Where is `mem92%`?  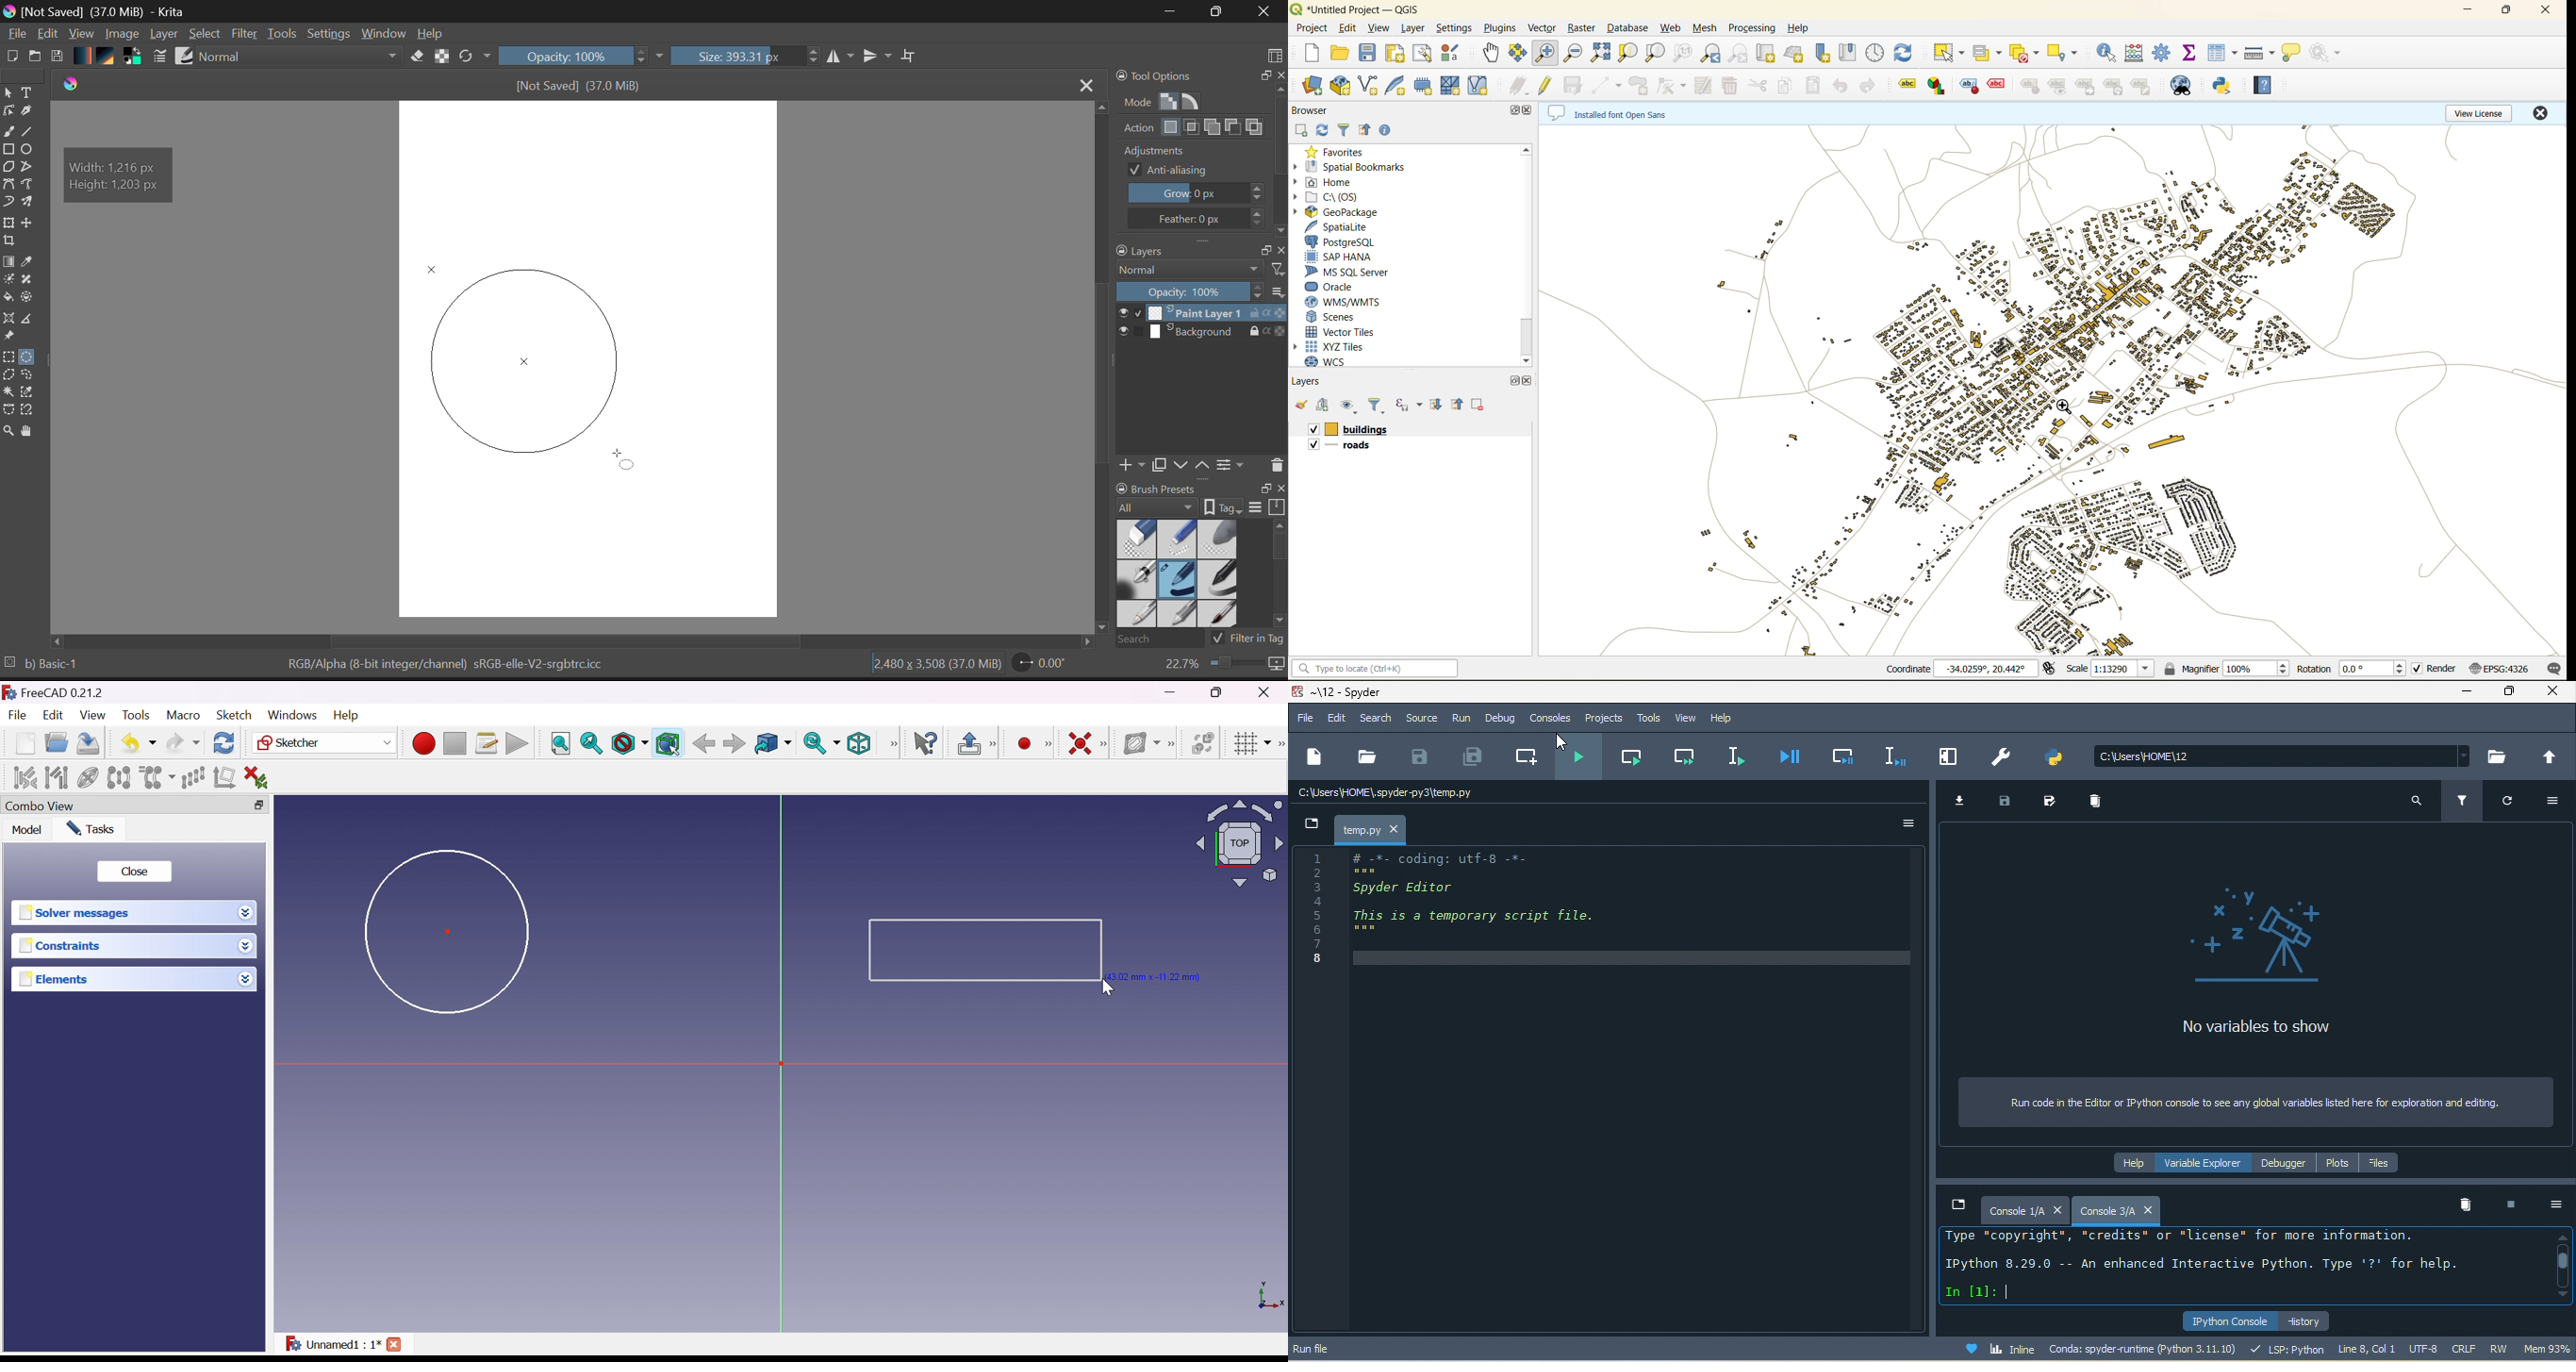
mem92% is located at coordinates (2545, 1350).